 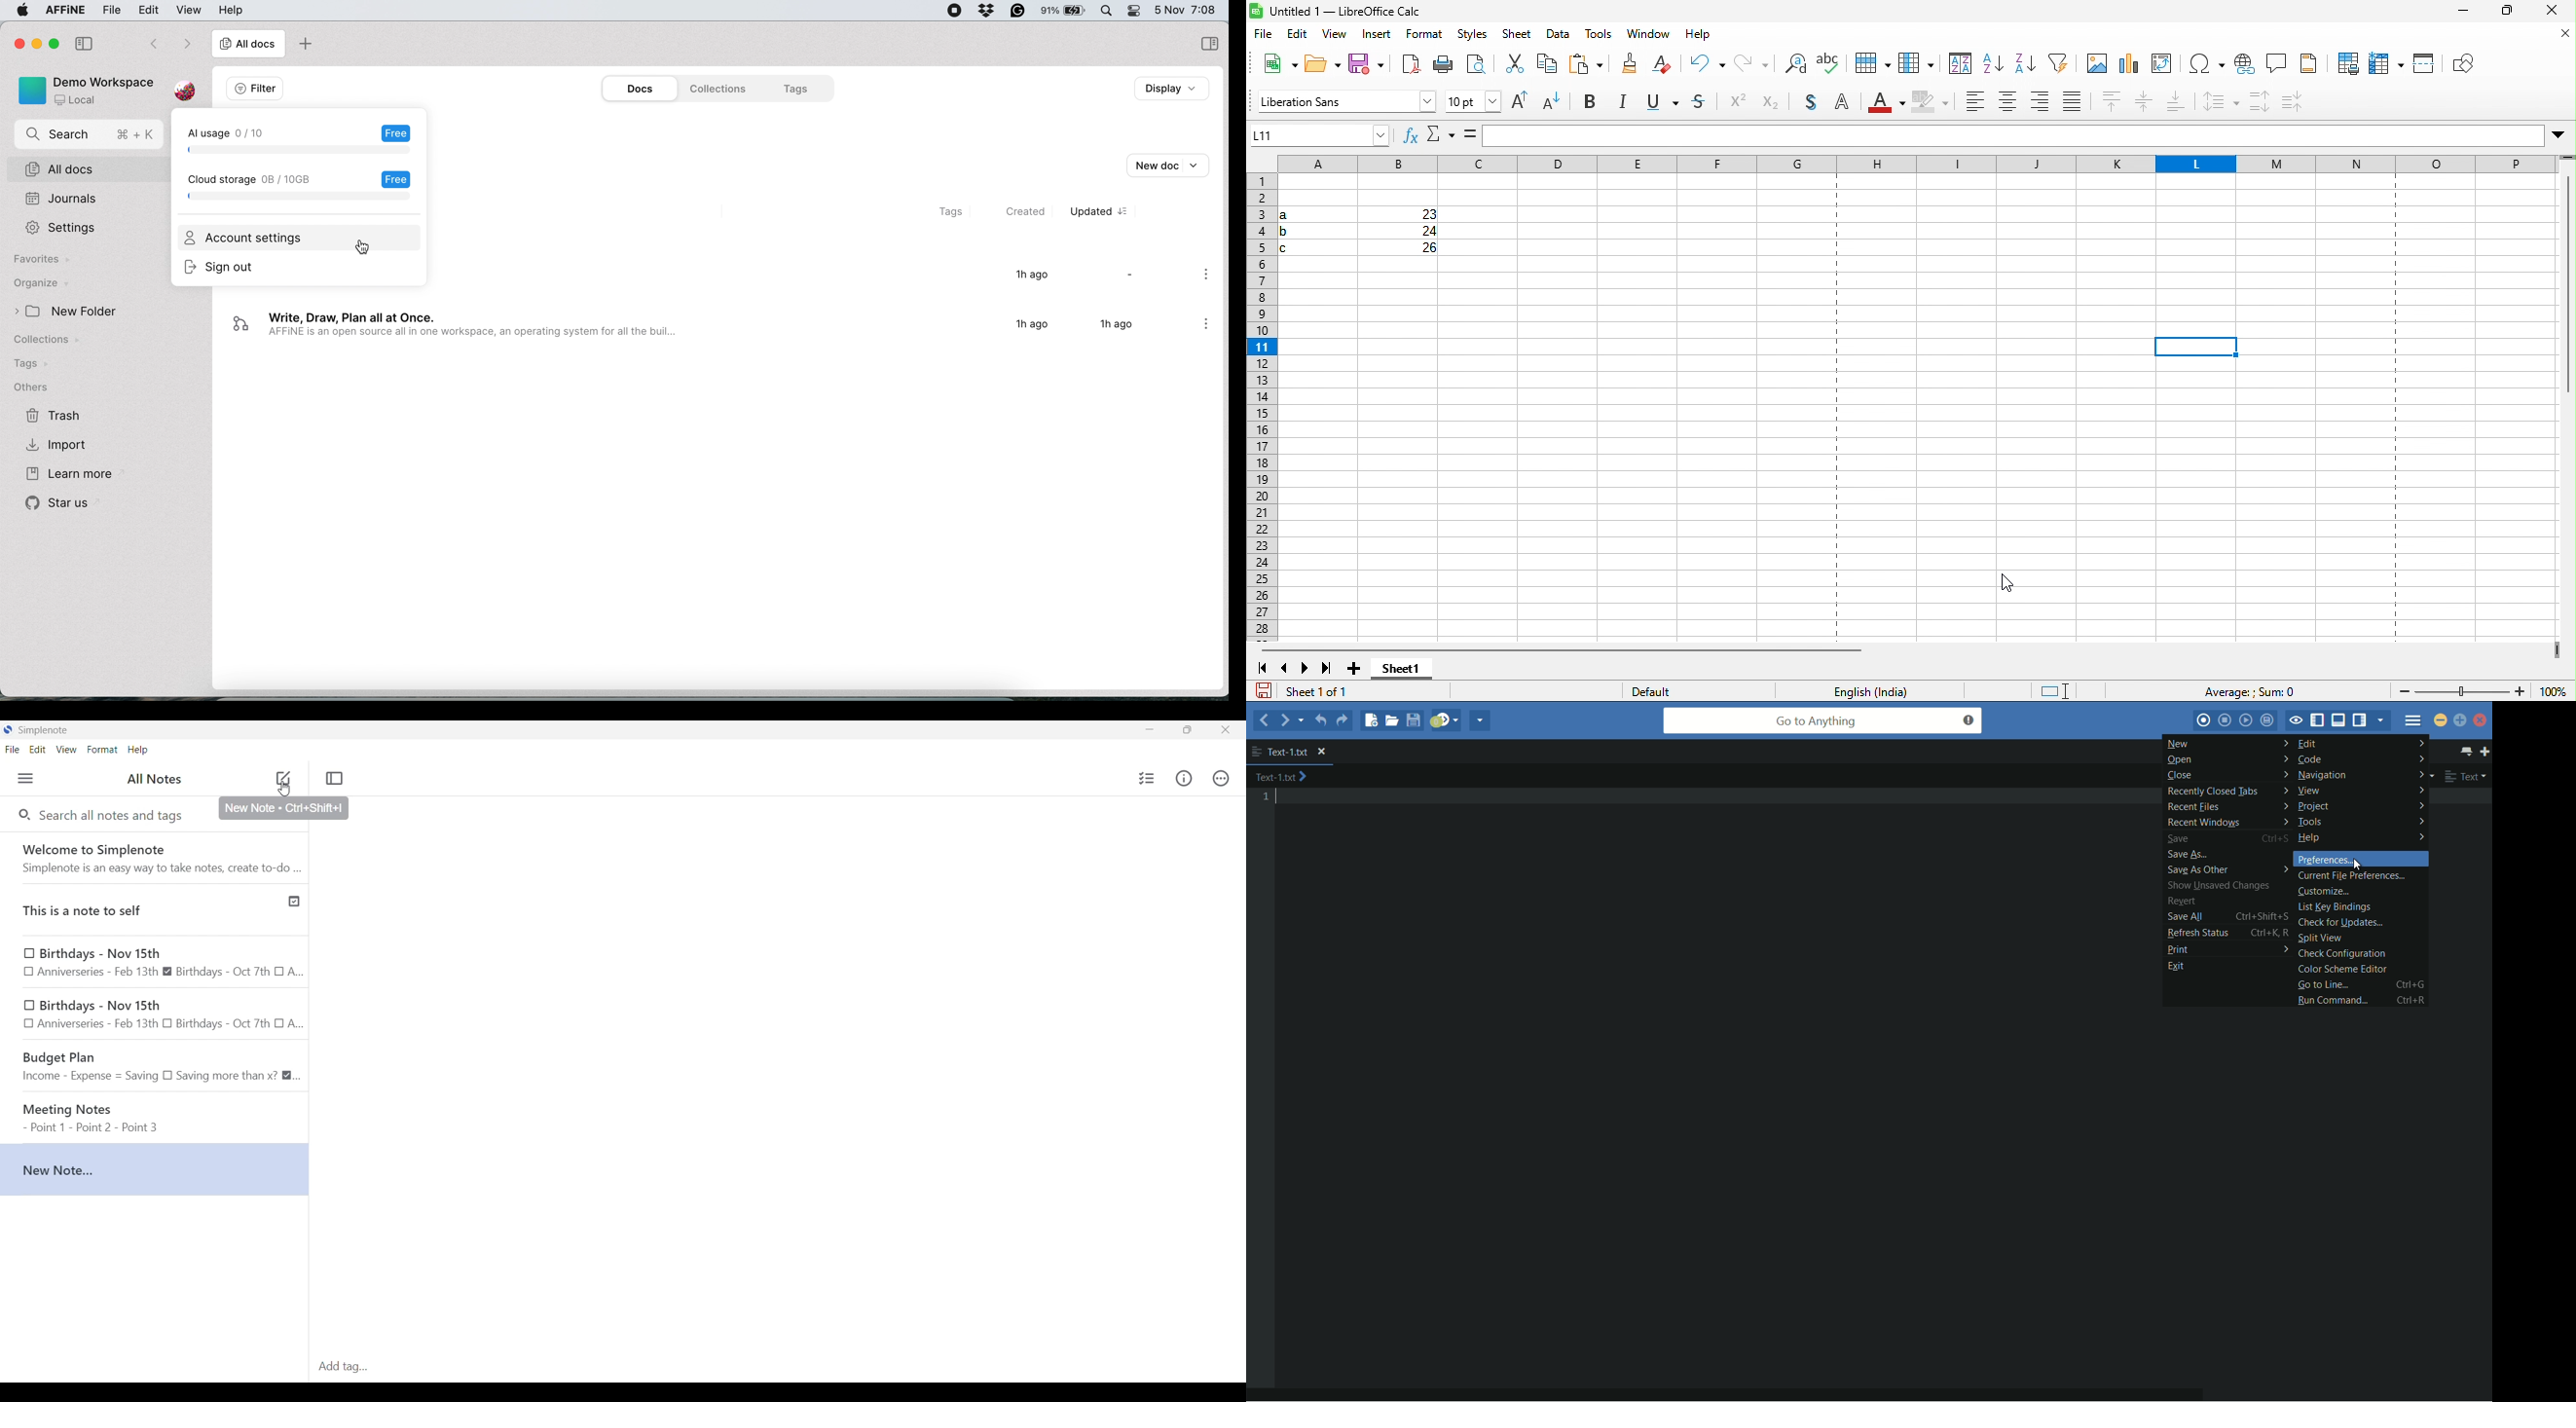 What do you see at coordinates (1409, 672) in the screenshot?
I see `sheet 1` at bounding box center [1409, 672].